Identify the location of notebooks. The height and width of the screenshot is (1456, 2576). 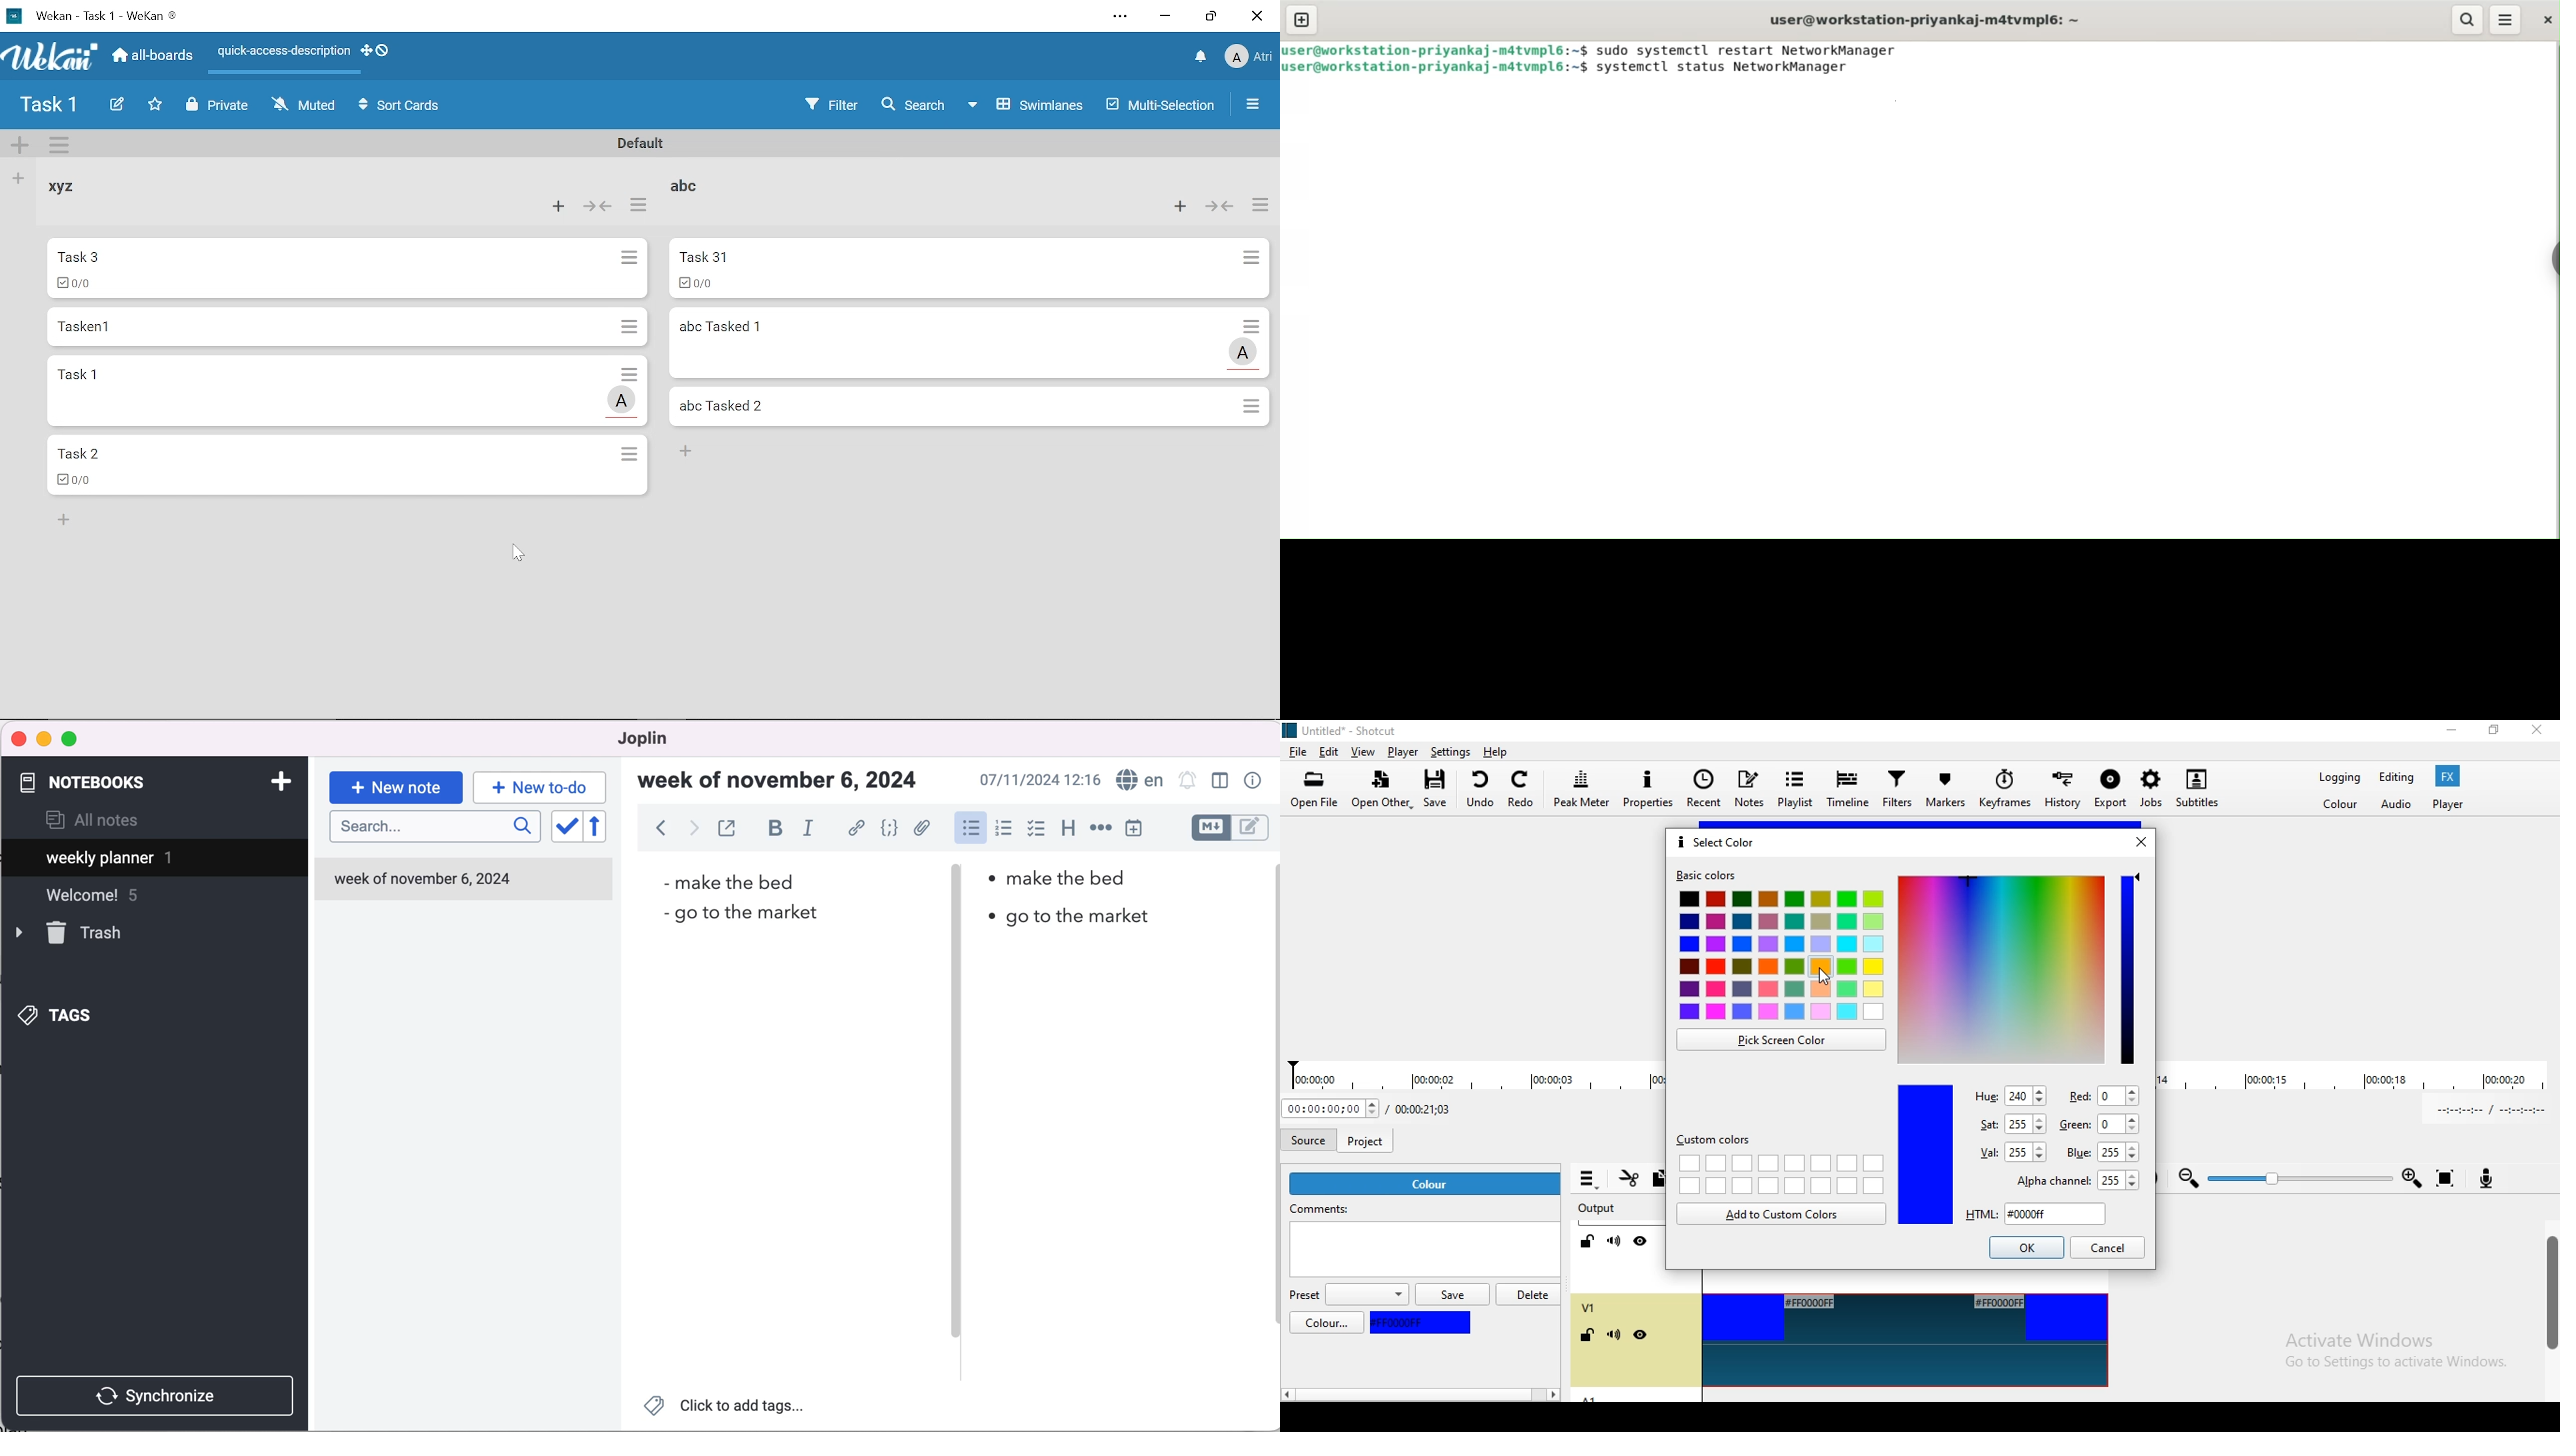
(93, 783).